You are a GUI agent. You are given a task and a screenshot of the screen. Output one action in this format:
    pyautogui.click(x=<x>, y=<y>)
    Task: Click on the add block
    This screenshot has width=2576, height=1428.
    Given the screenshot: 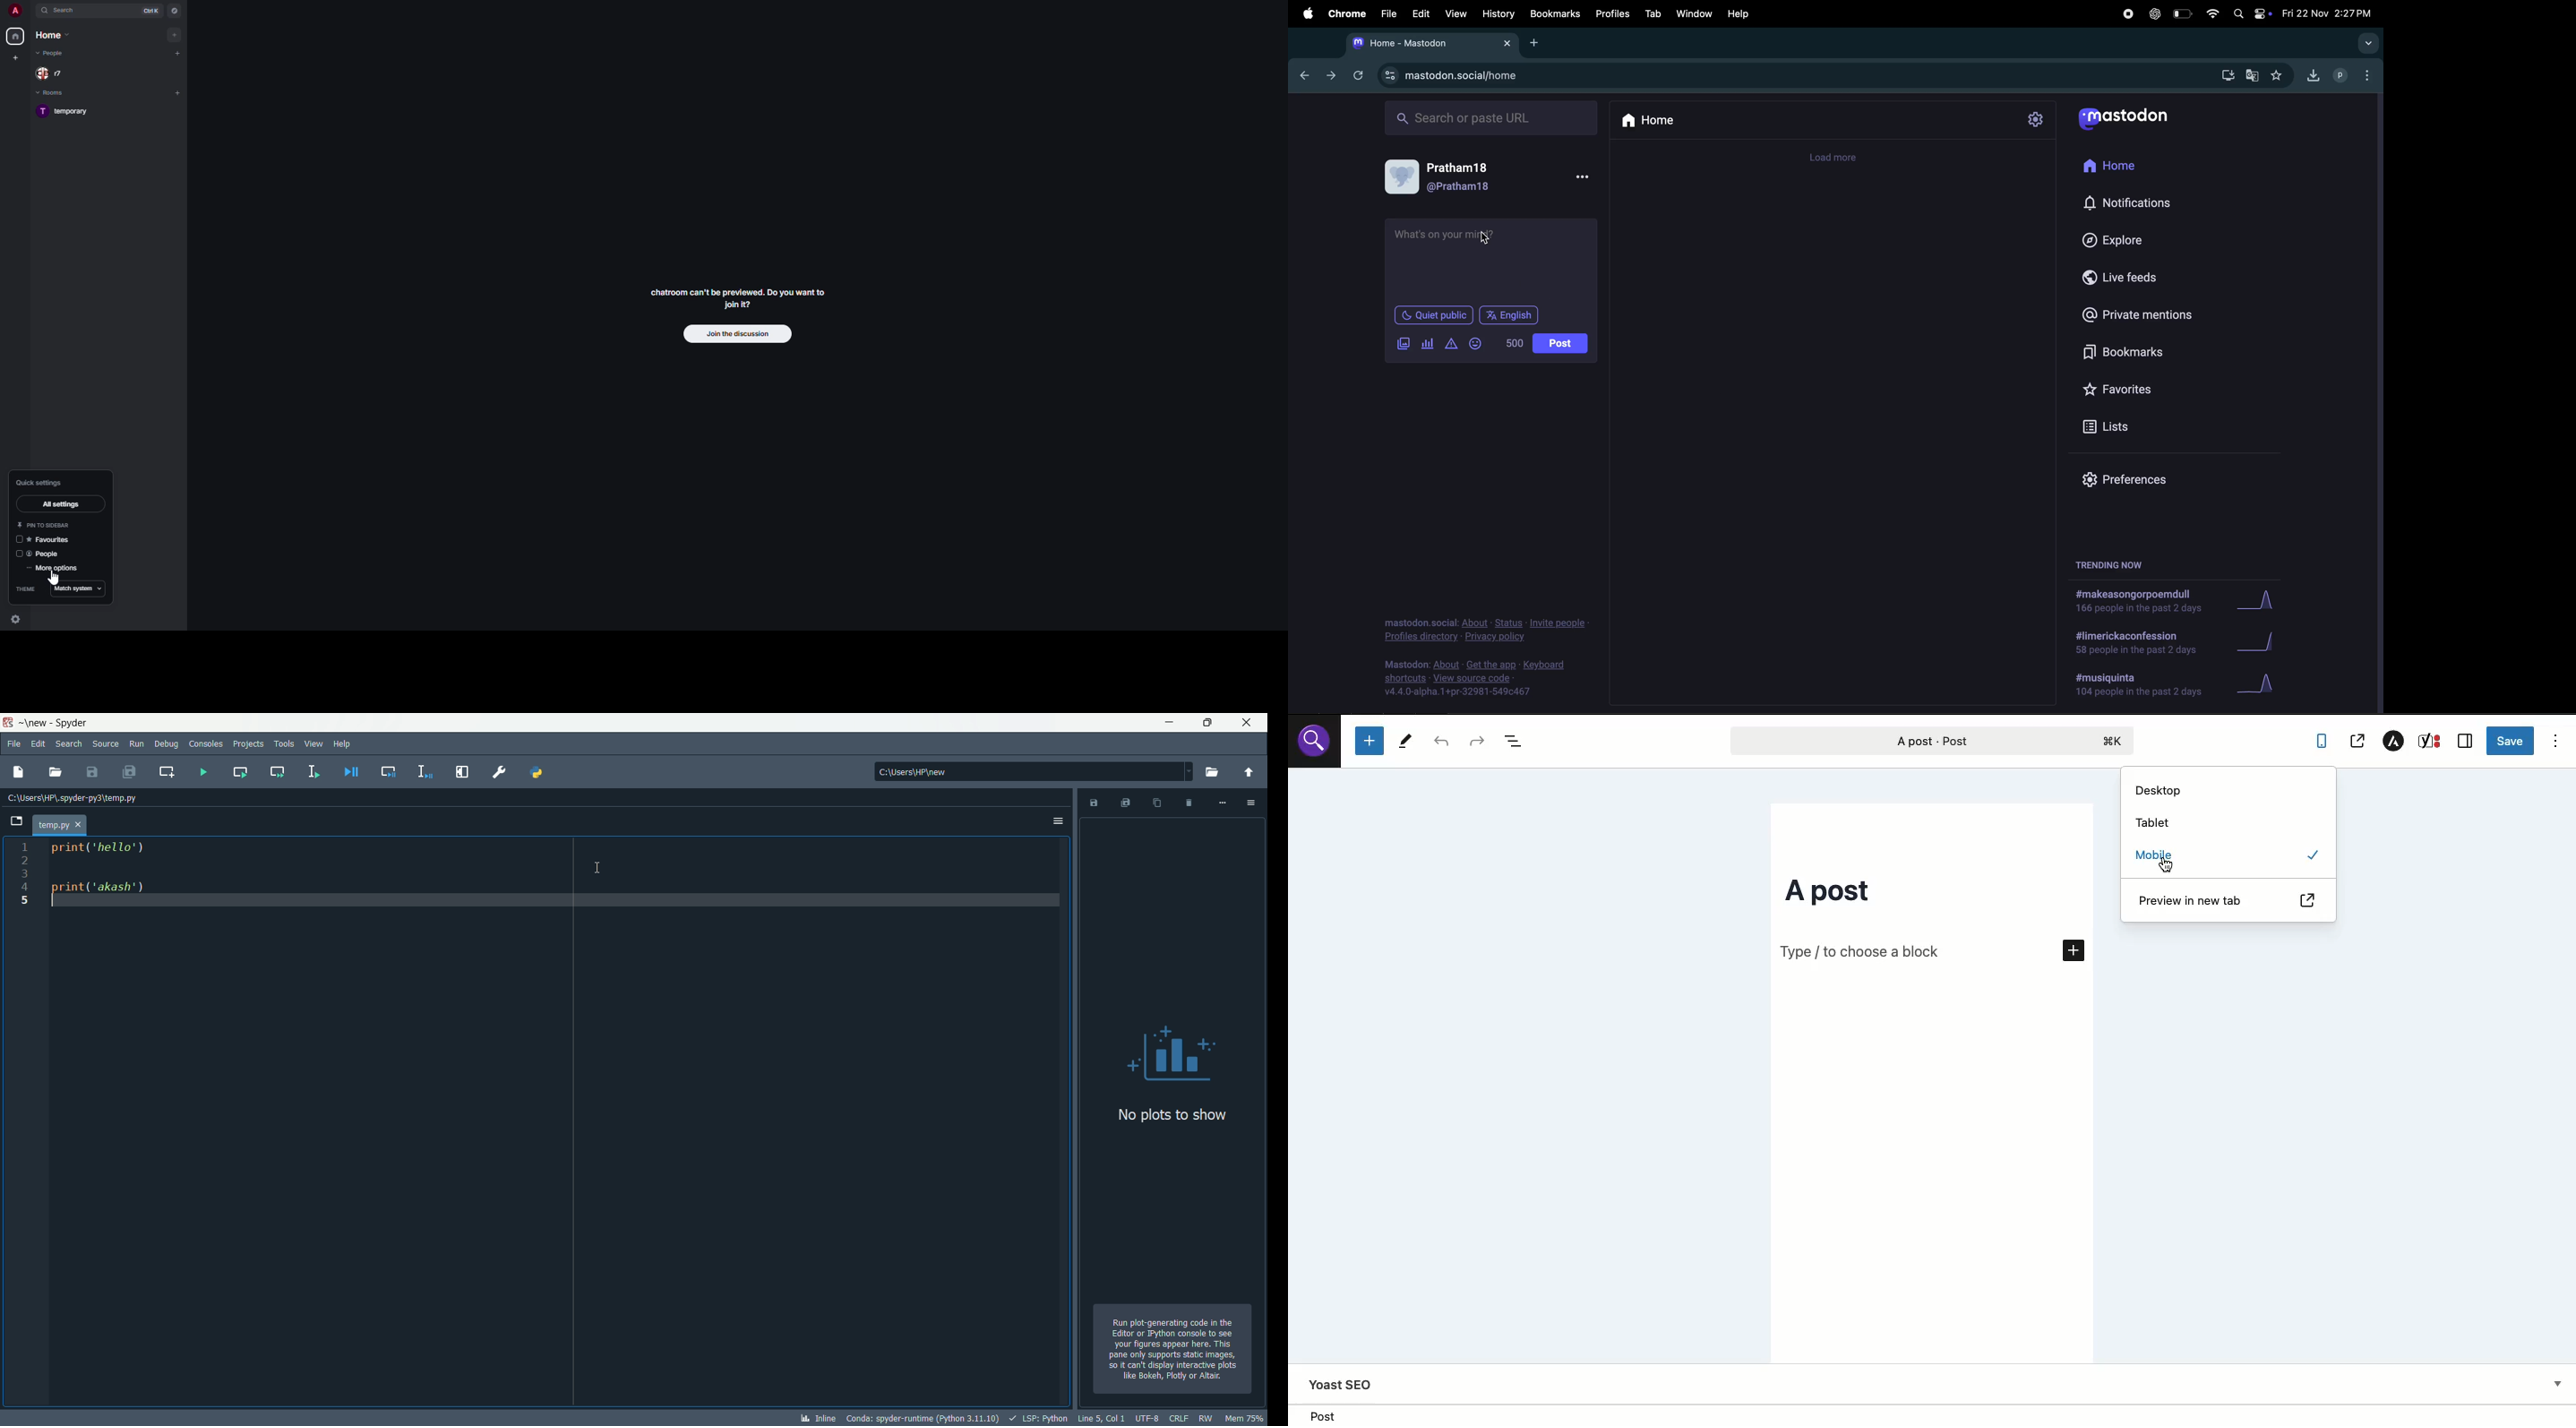 What is the action you would take?
    pyautogui.click(x=2065, y=949)
    